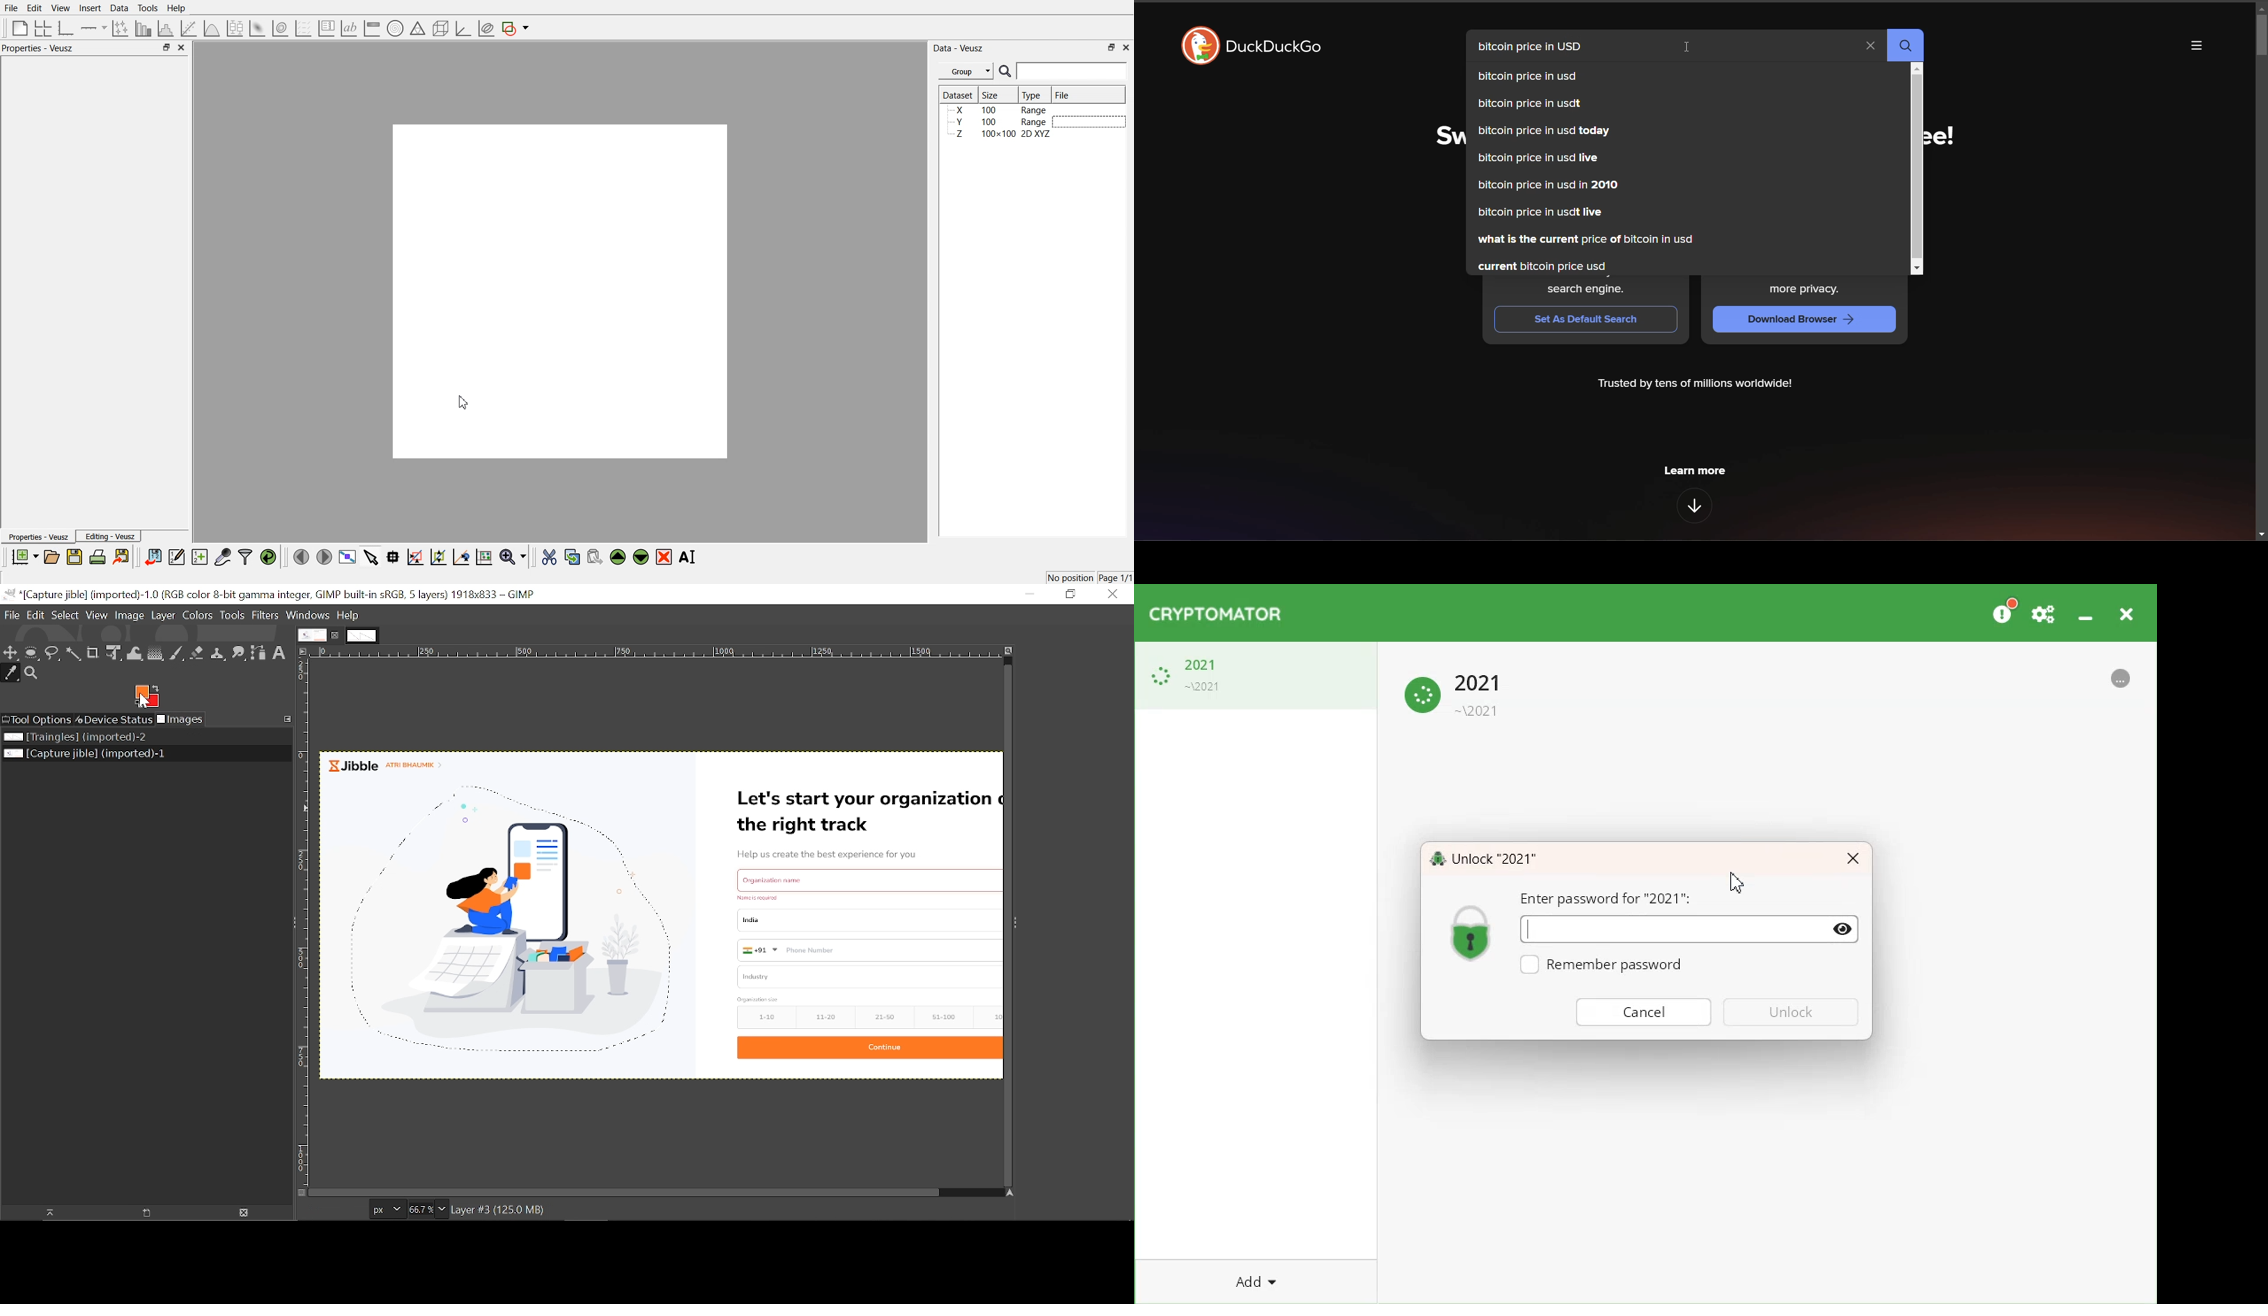  Describe the element at coordinates (348, 557) in the screenshot. I see `View plot full screen` at that location.